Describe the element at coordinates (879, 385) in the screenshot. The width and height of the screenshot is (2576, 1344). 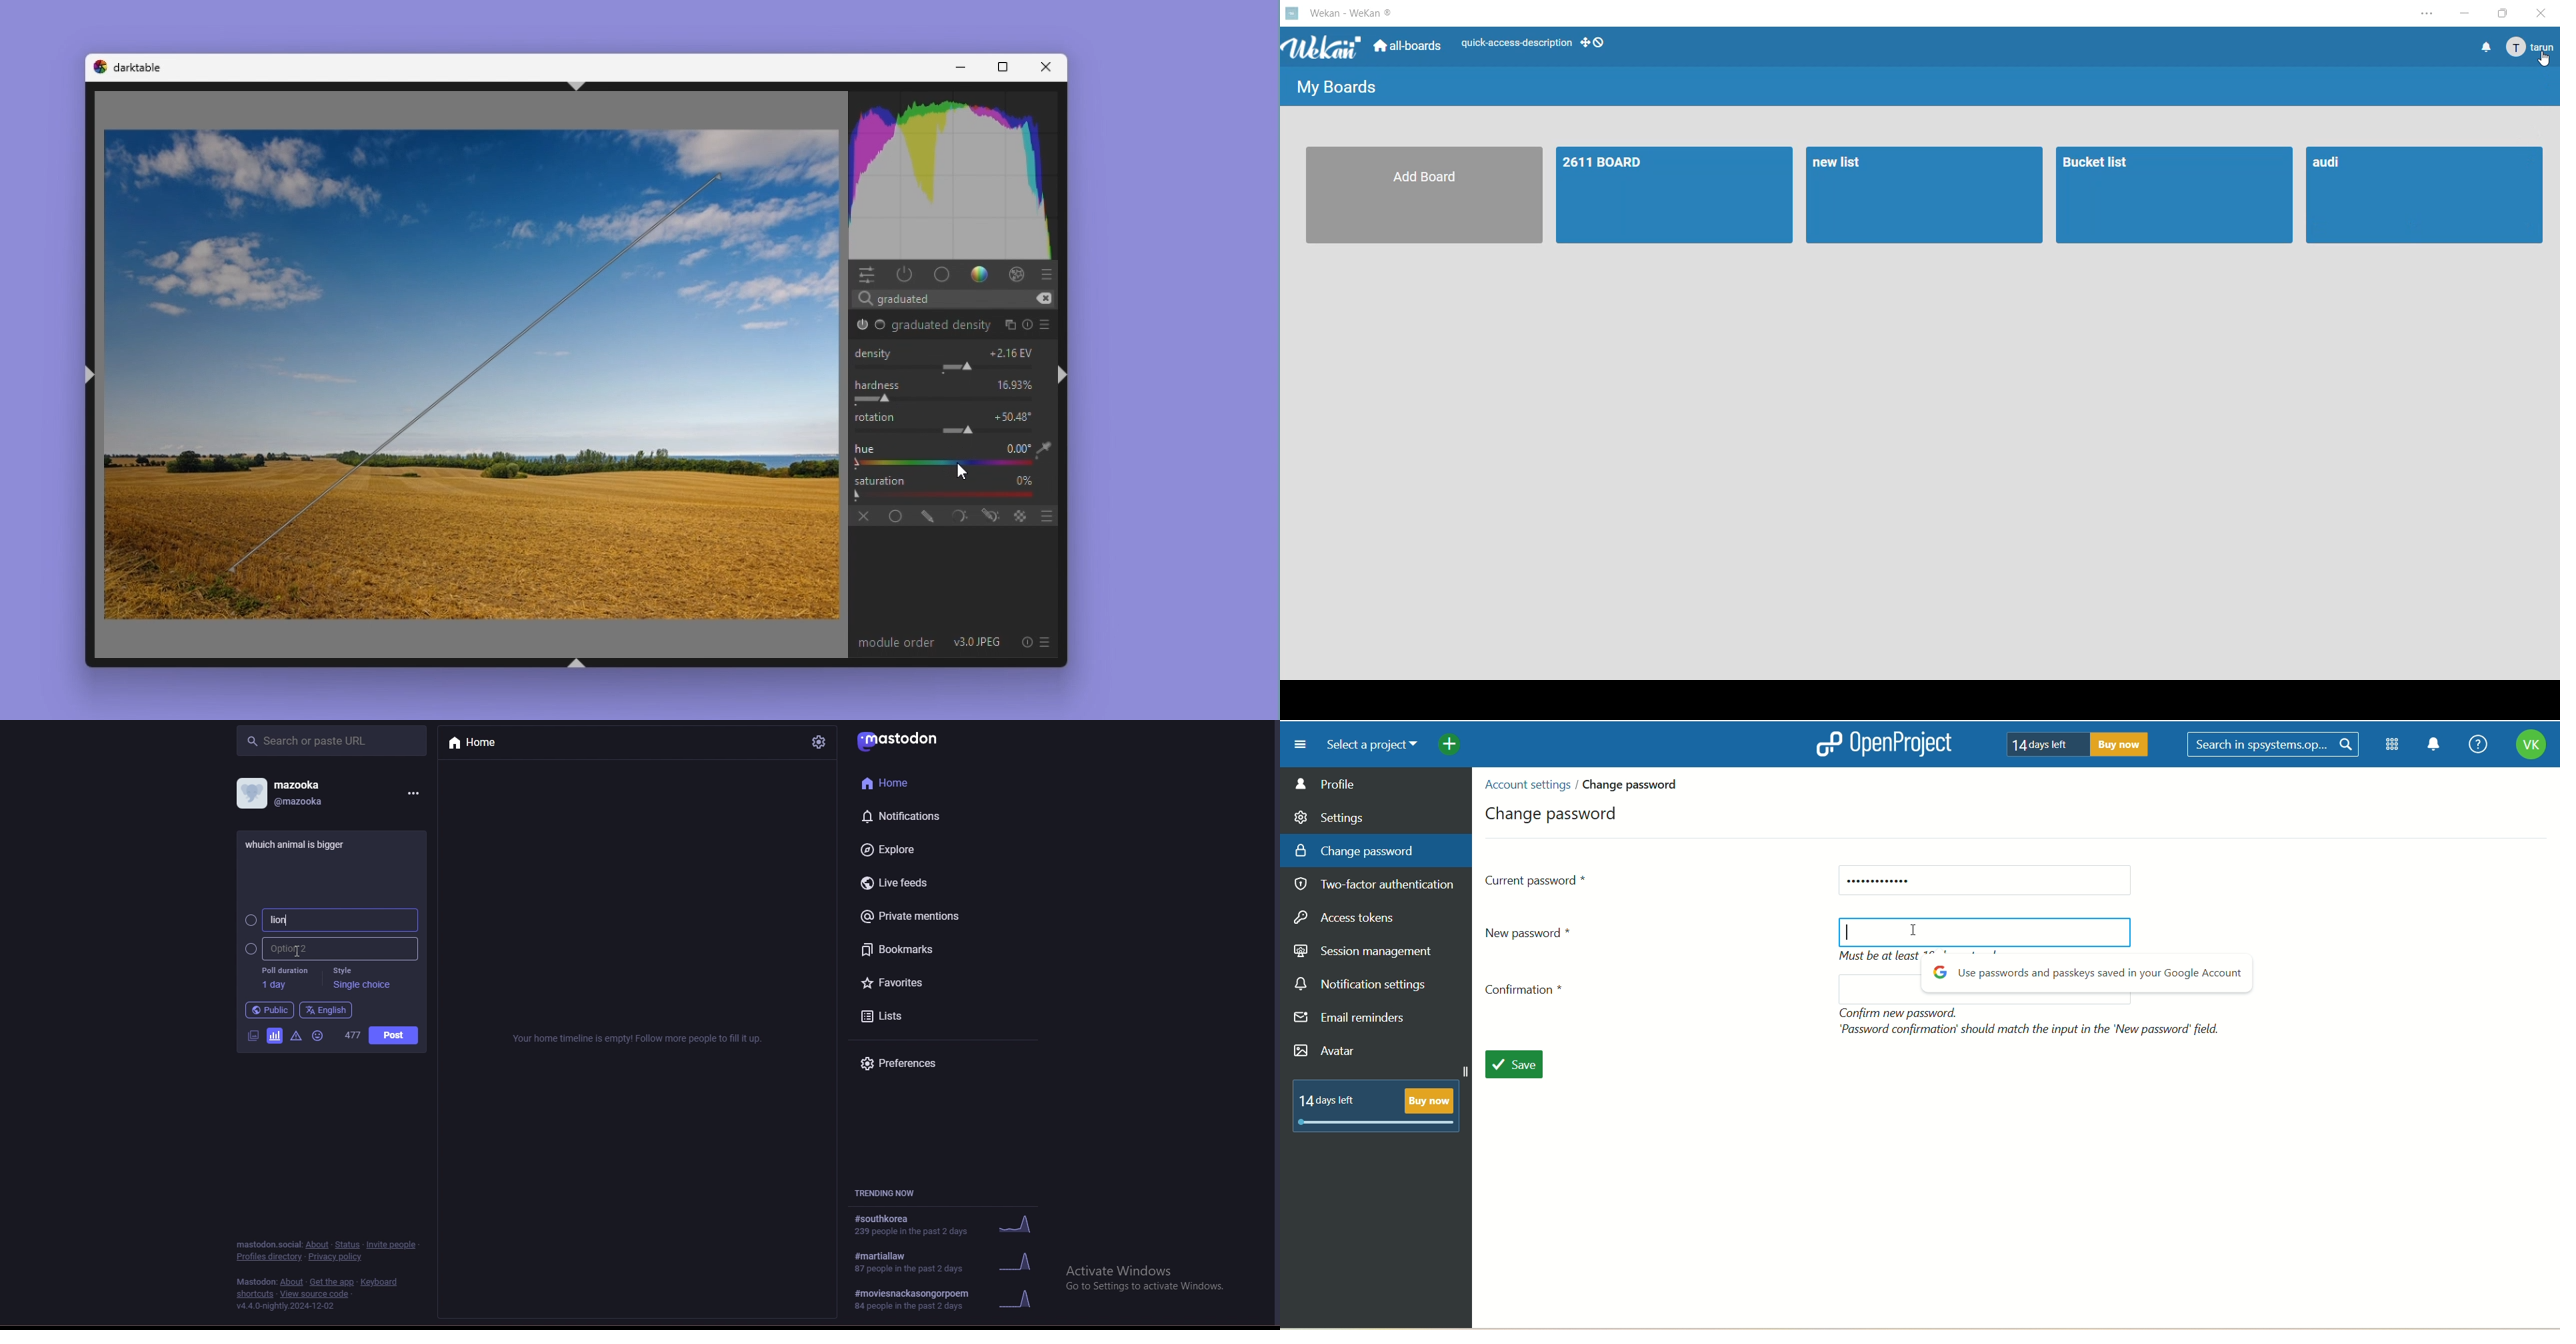
I see `Hardness` at that location.